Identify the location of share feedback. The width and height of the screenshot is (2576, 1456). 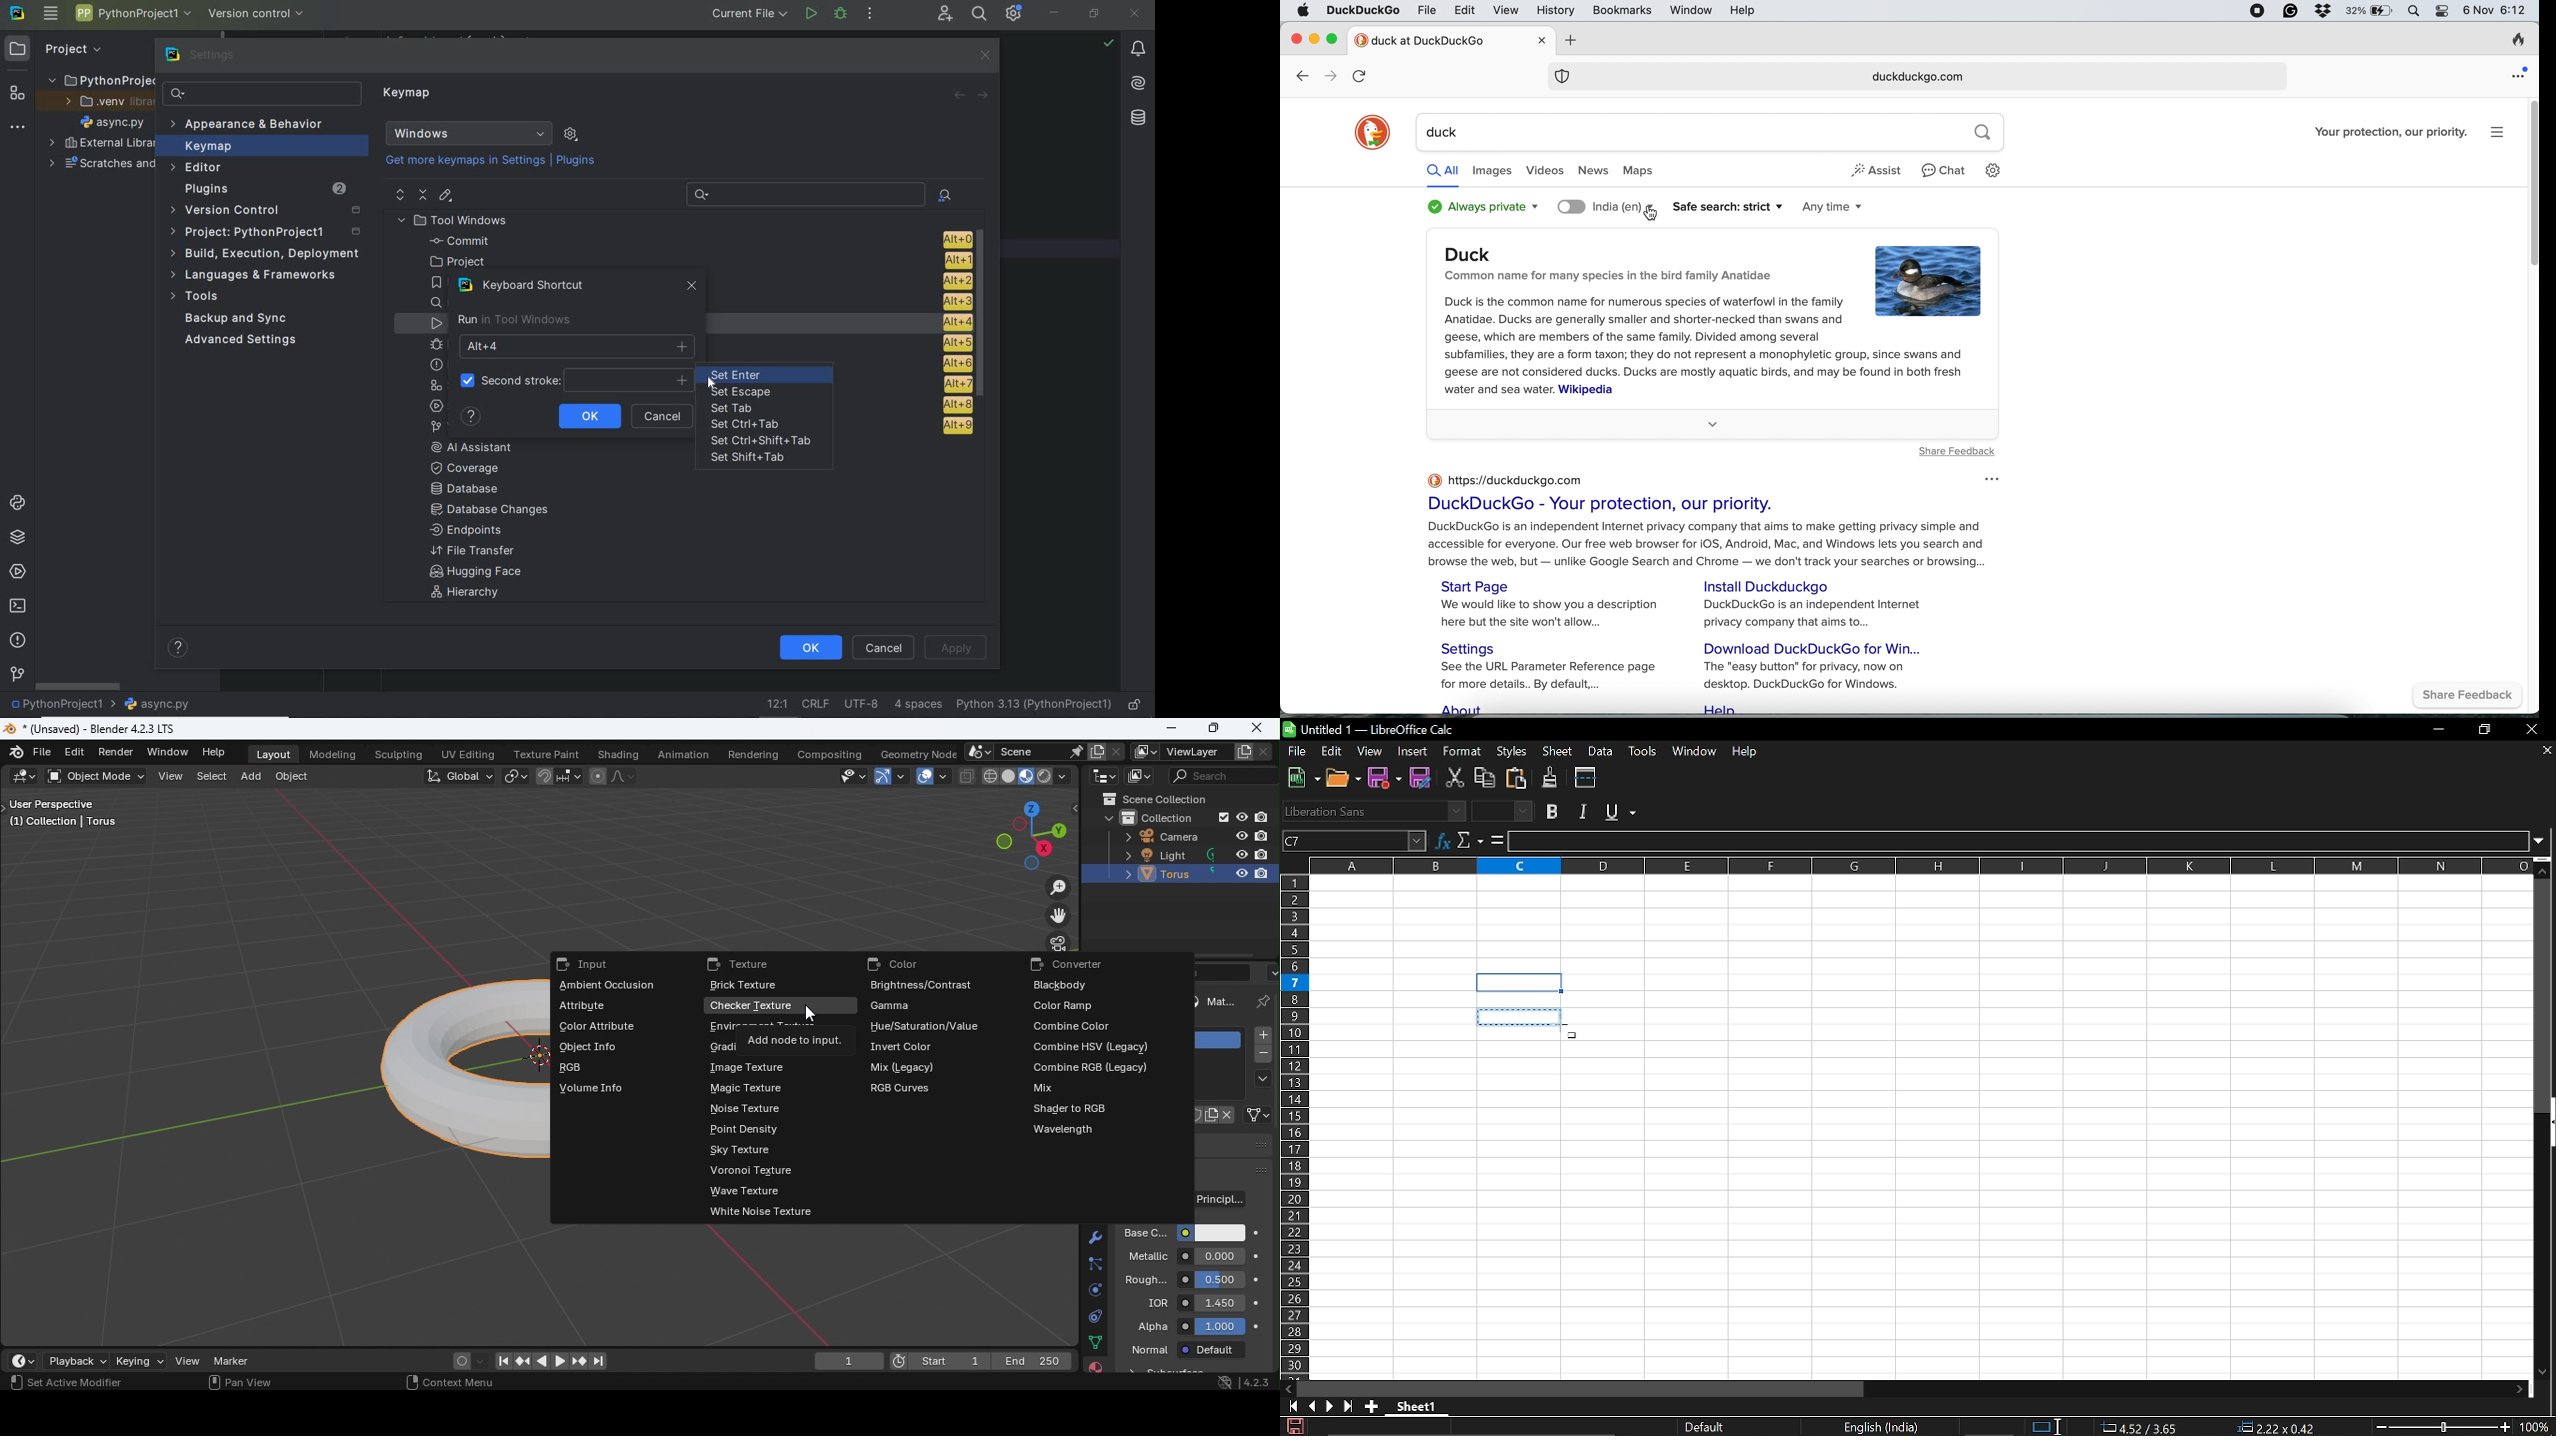
(2472, 697).